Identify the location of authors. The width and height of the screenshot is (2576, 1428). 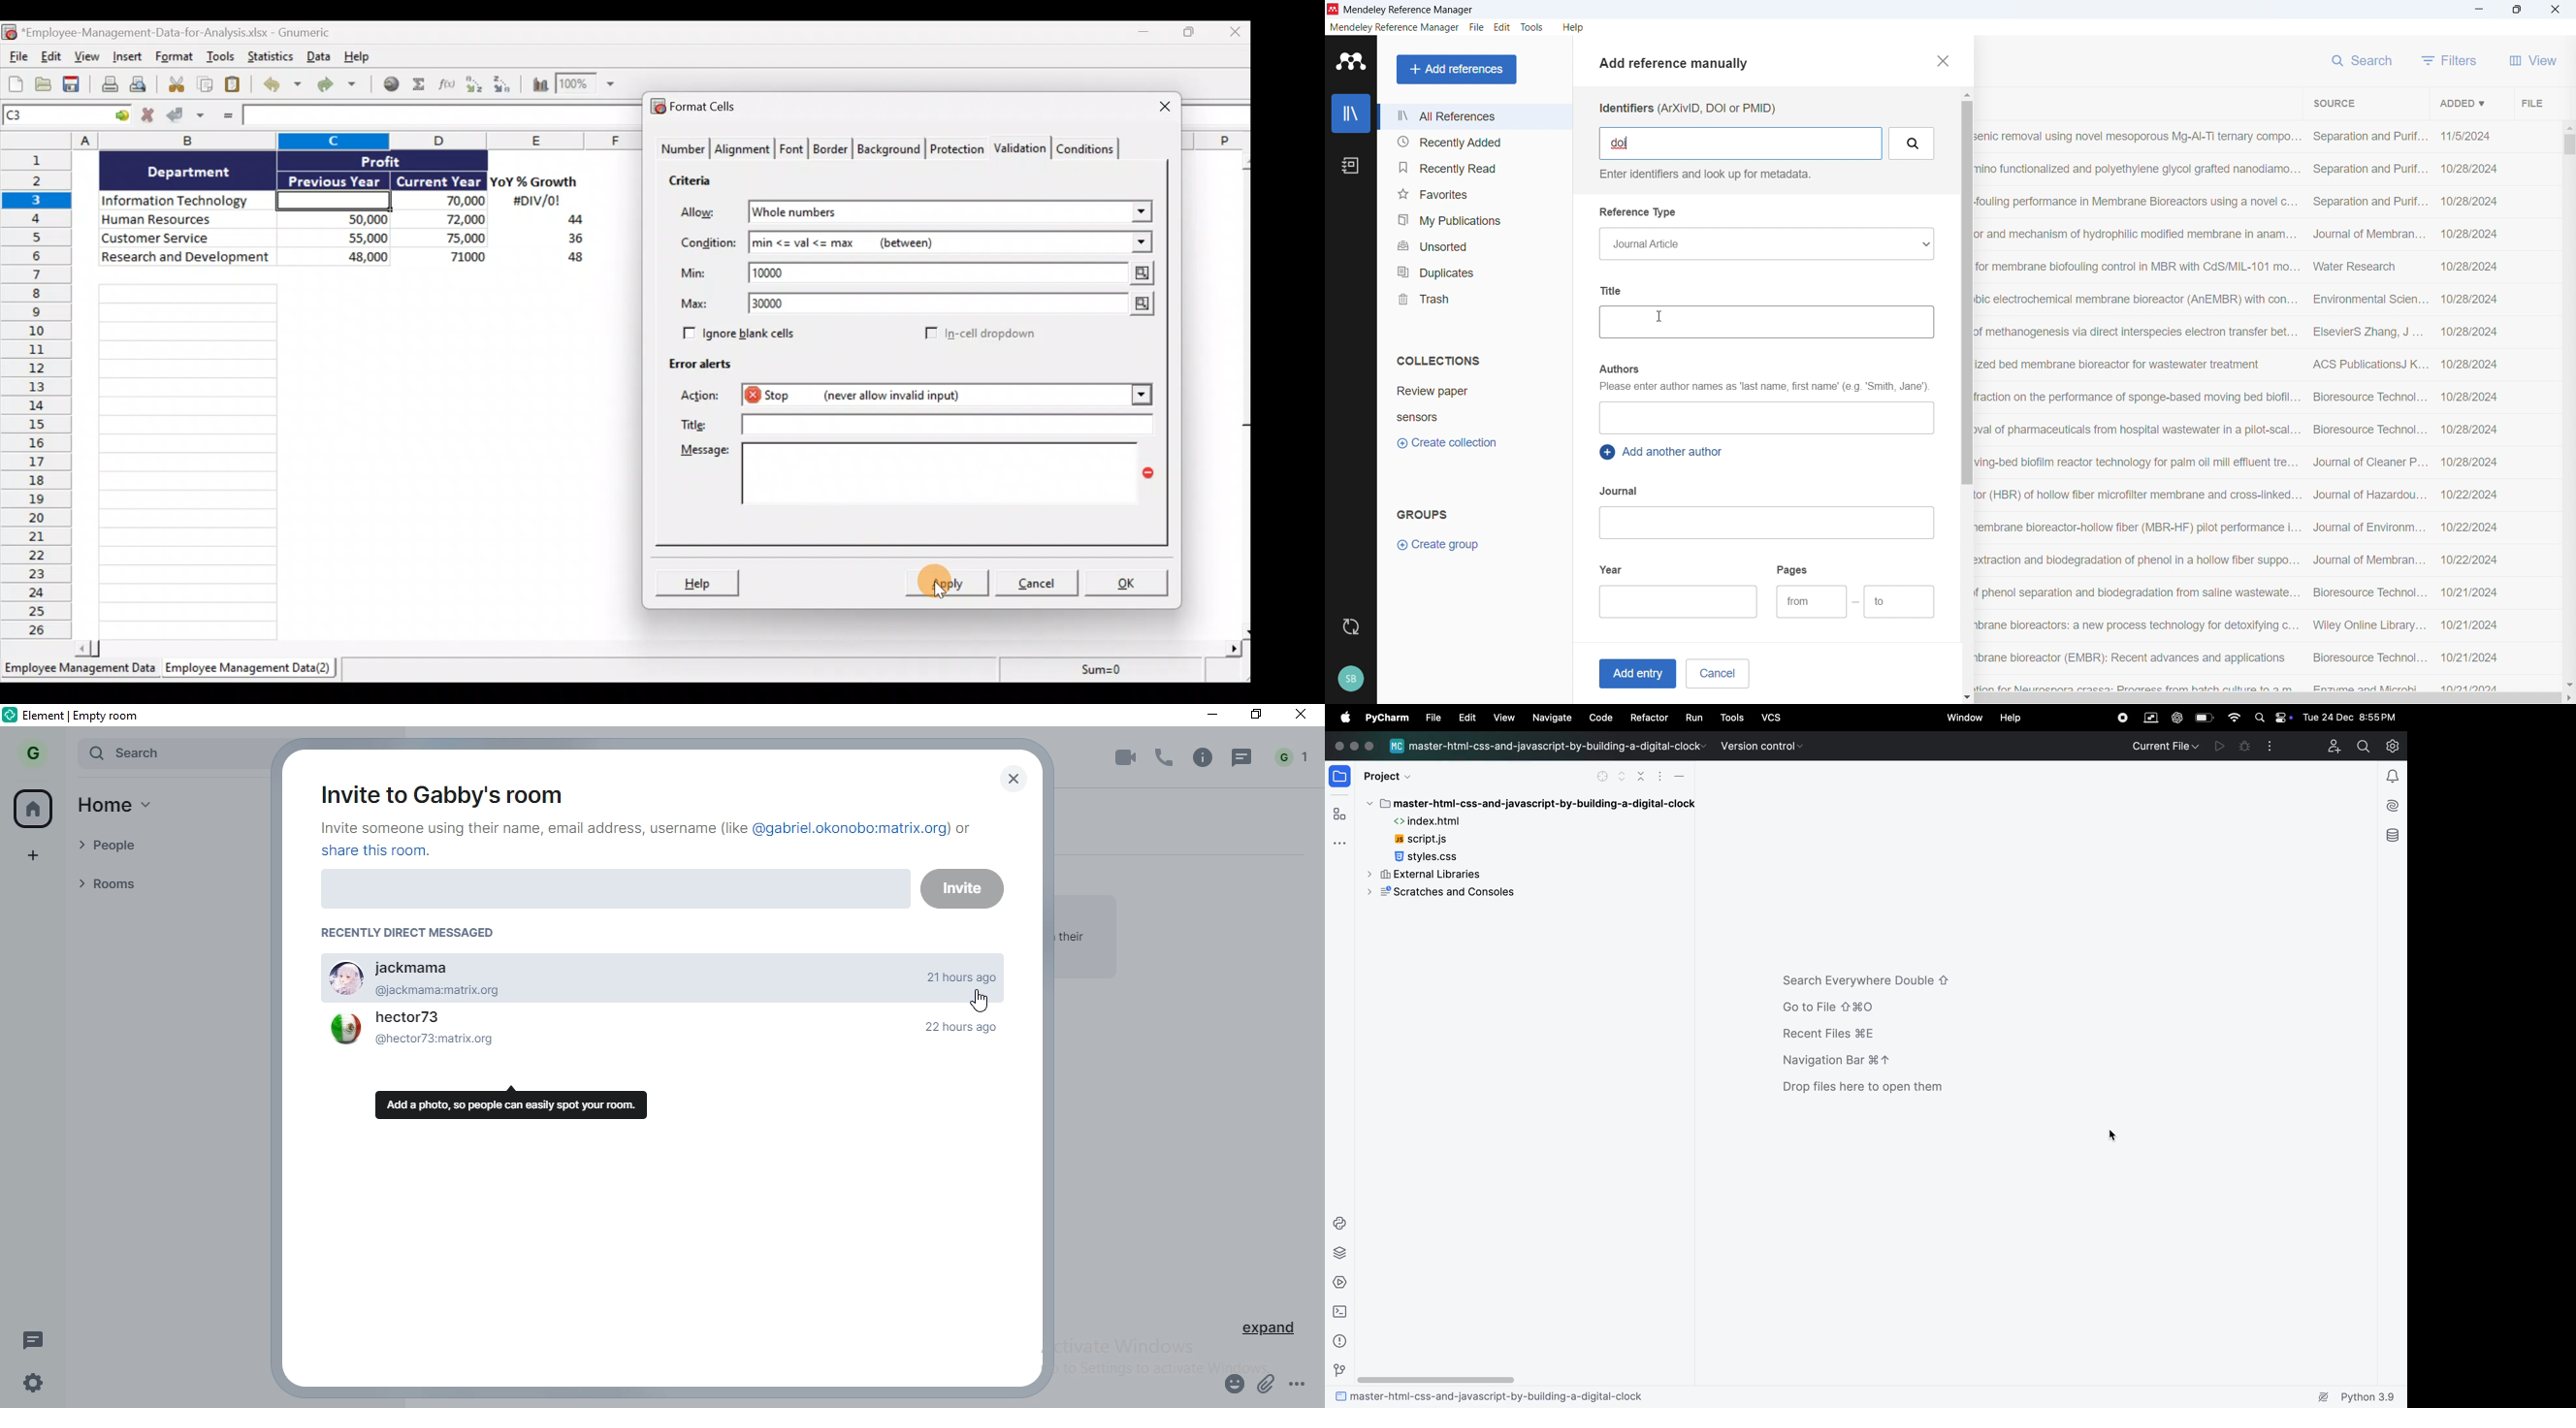
(1618, 369).